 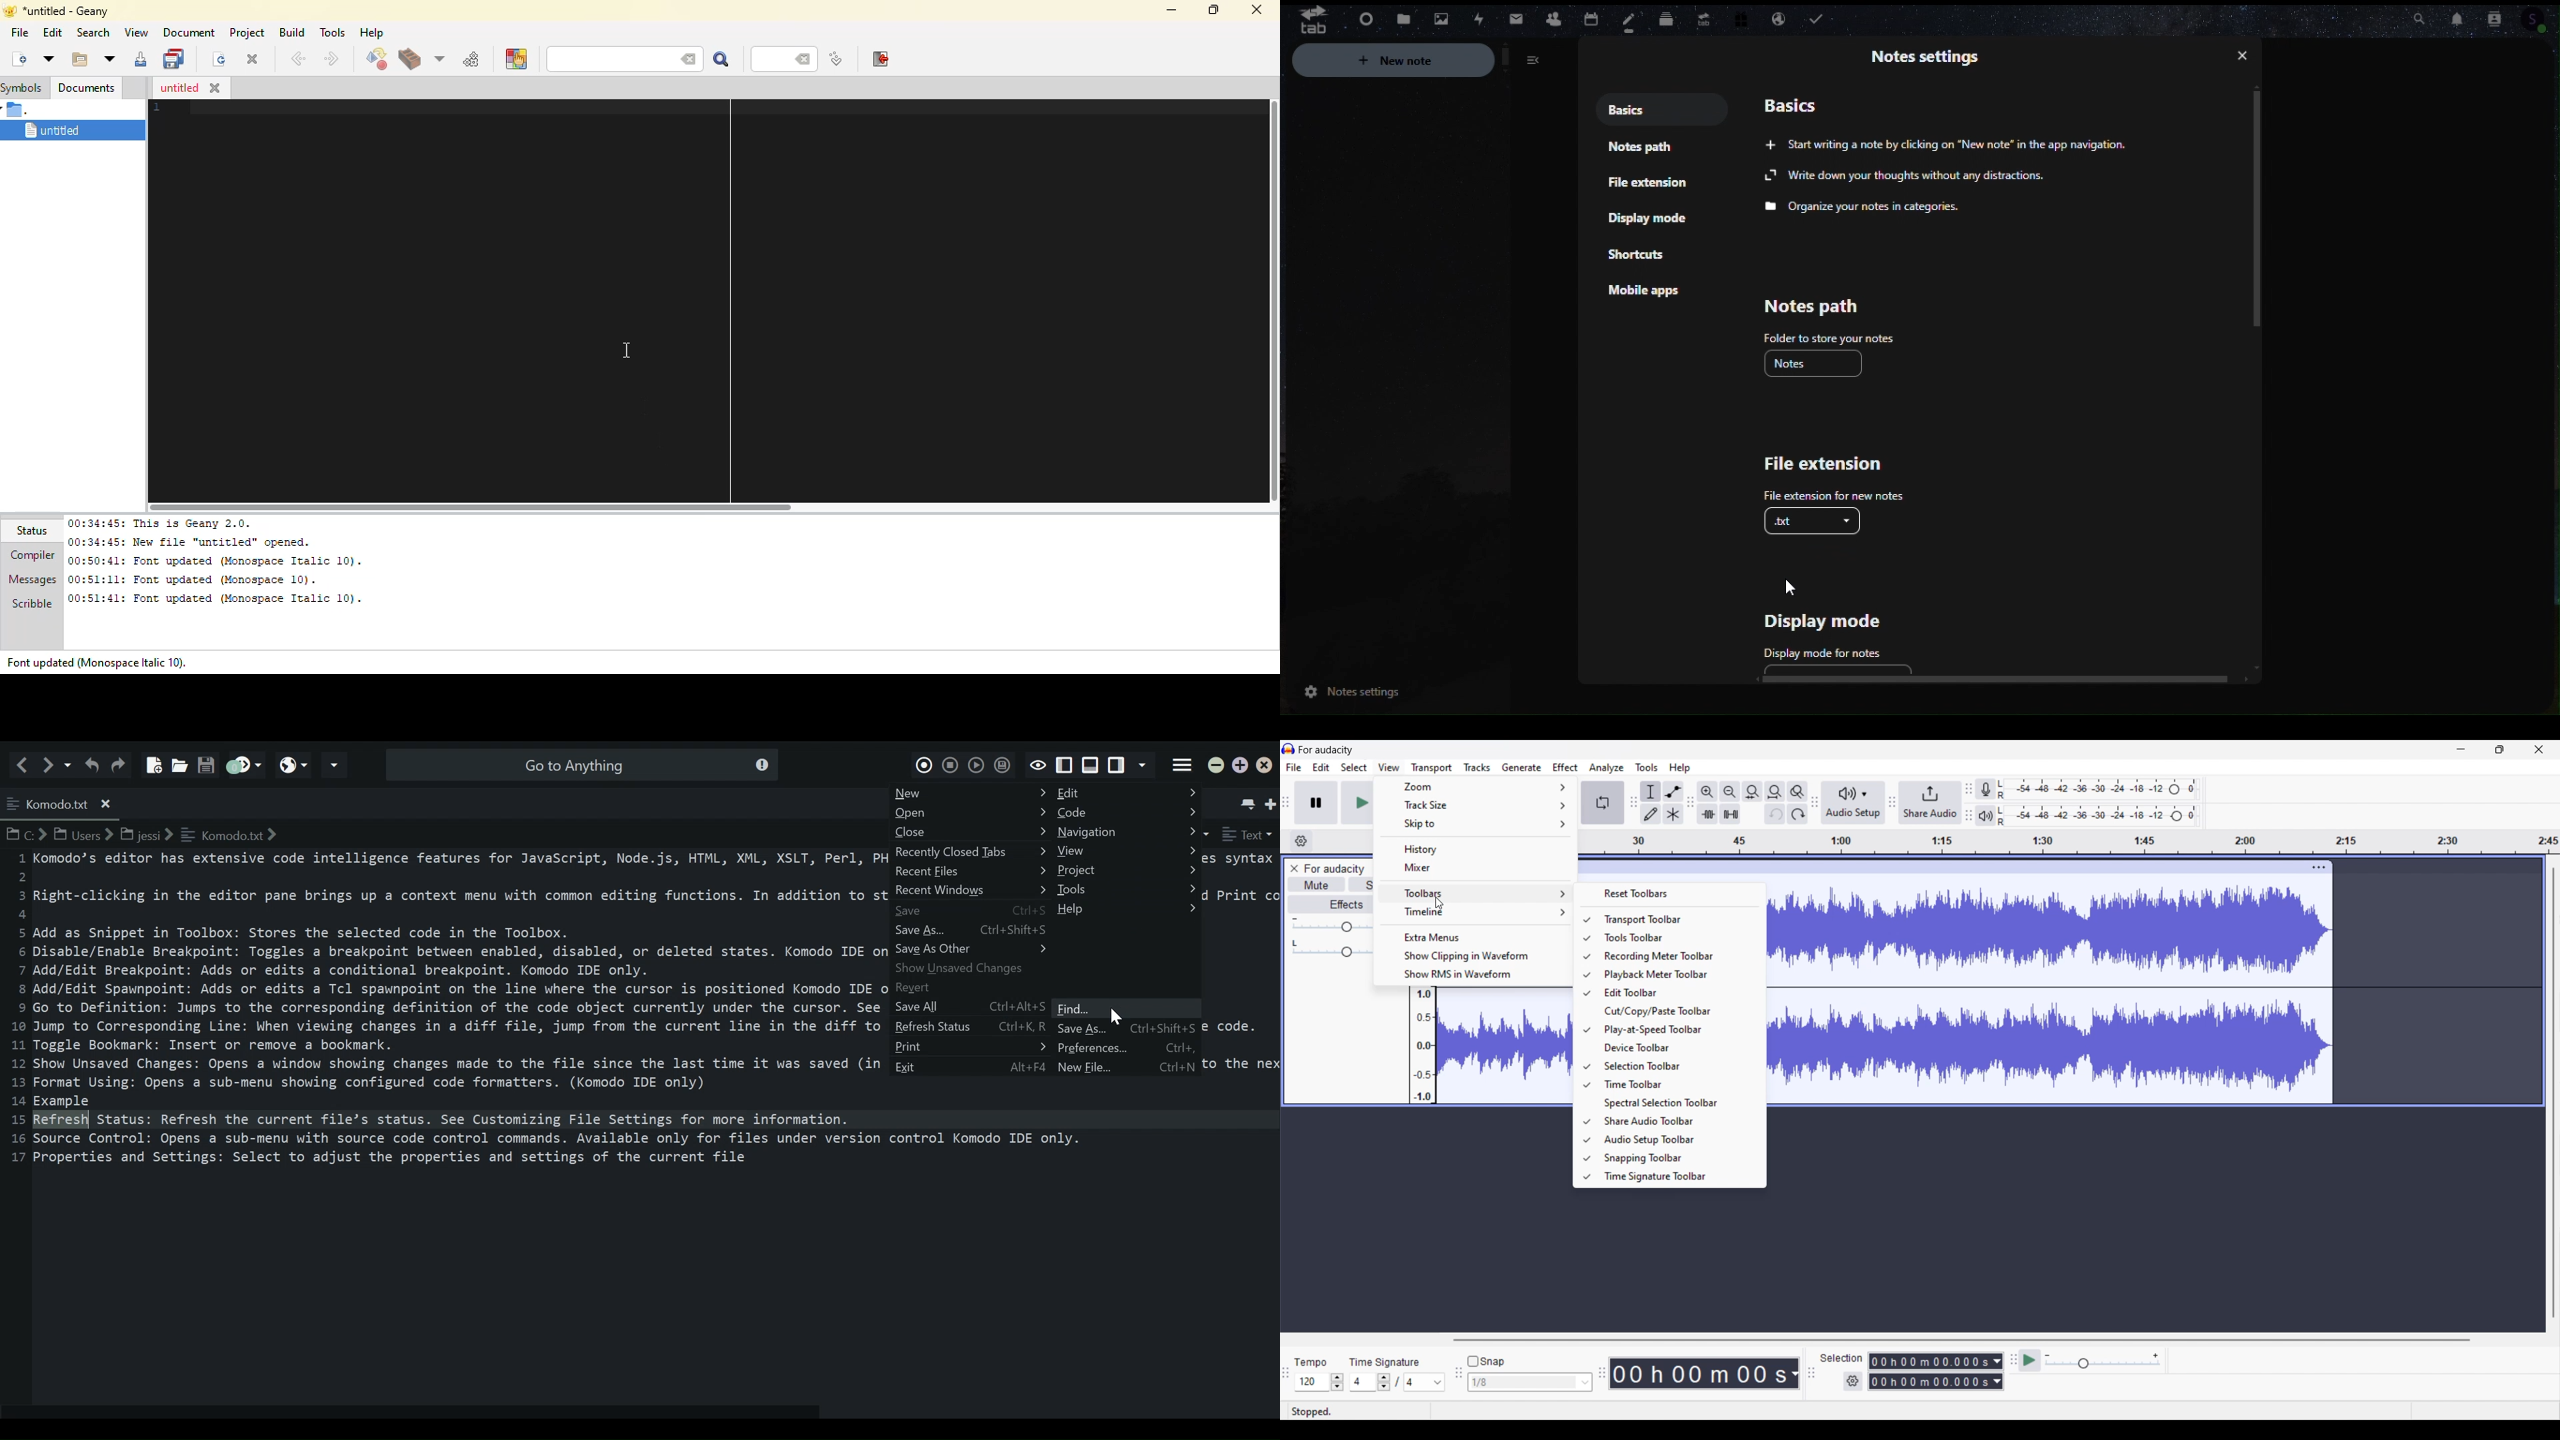 What do you see at coordinates (1986, 815) in the screenshot?
I see `Playback meter` at bounding box center [1986, 815].